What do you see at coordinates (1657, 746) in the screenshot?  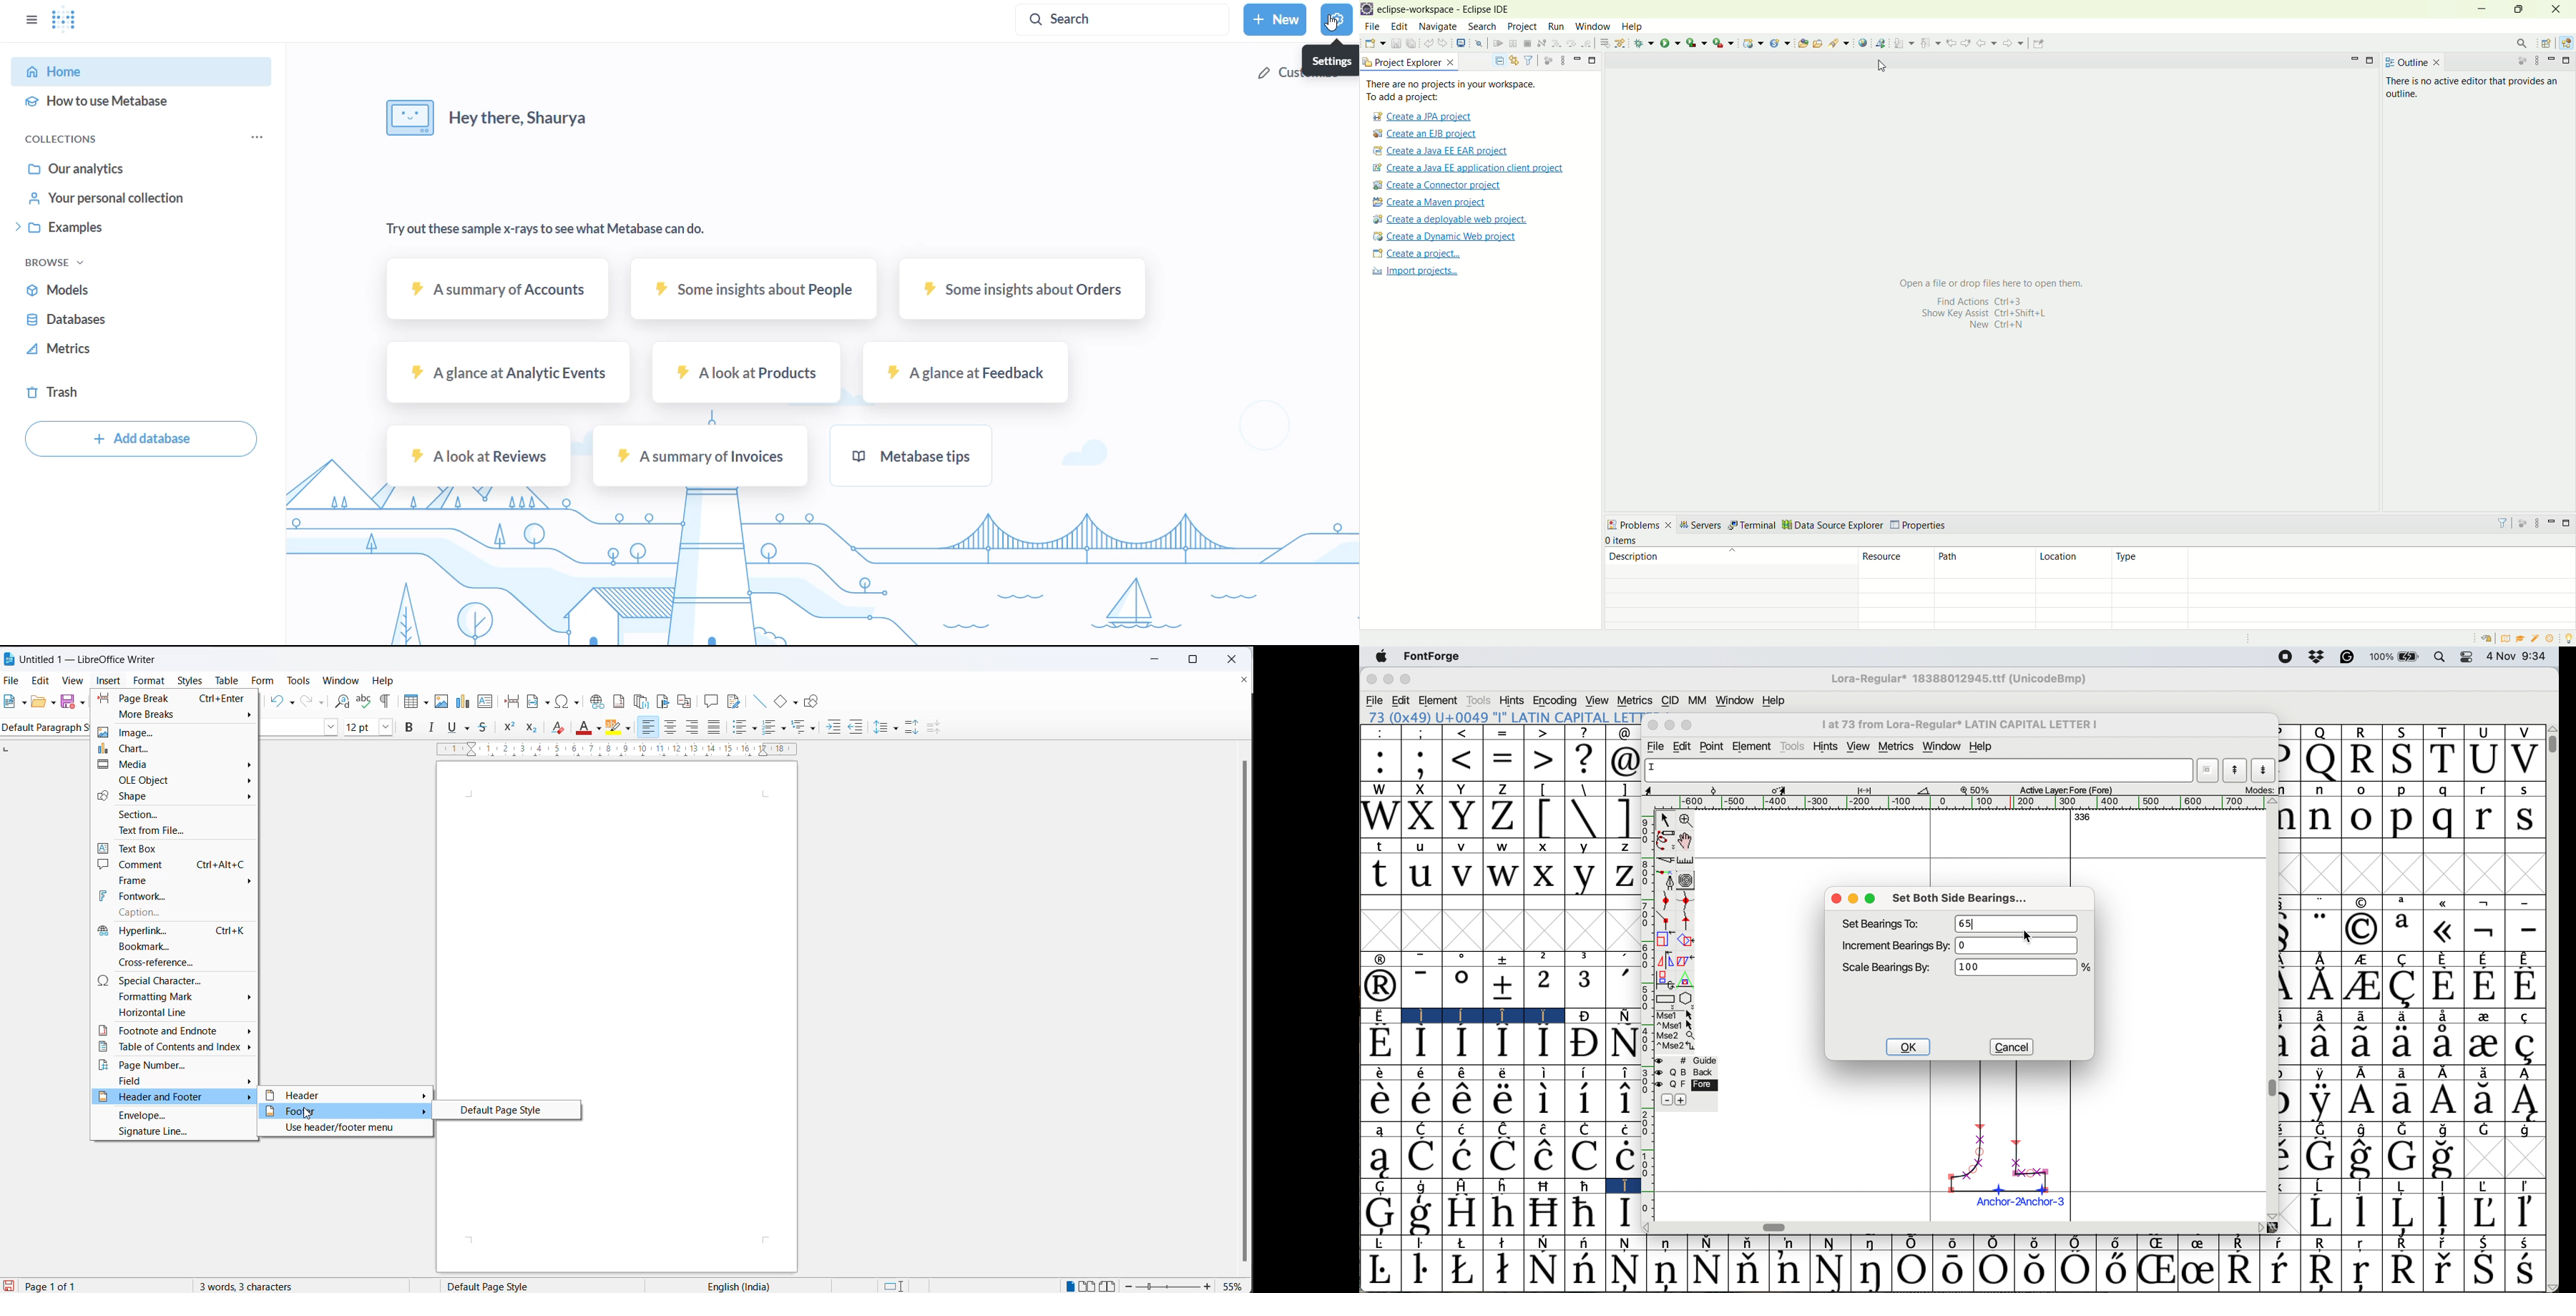 I see `file` at bounding box center [1657, 746].